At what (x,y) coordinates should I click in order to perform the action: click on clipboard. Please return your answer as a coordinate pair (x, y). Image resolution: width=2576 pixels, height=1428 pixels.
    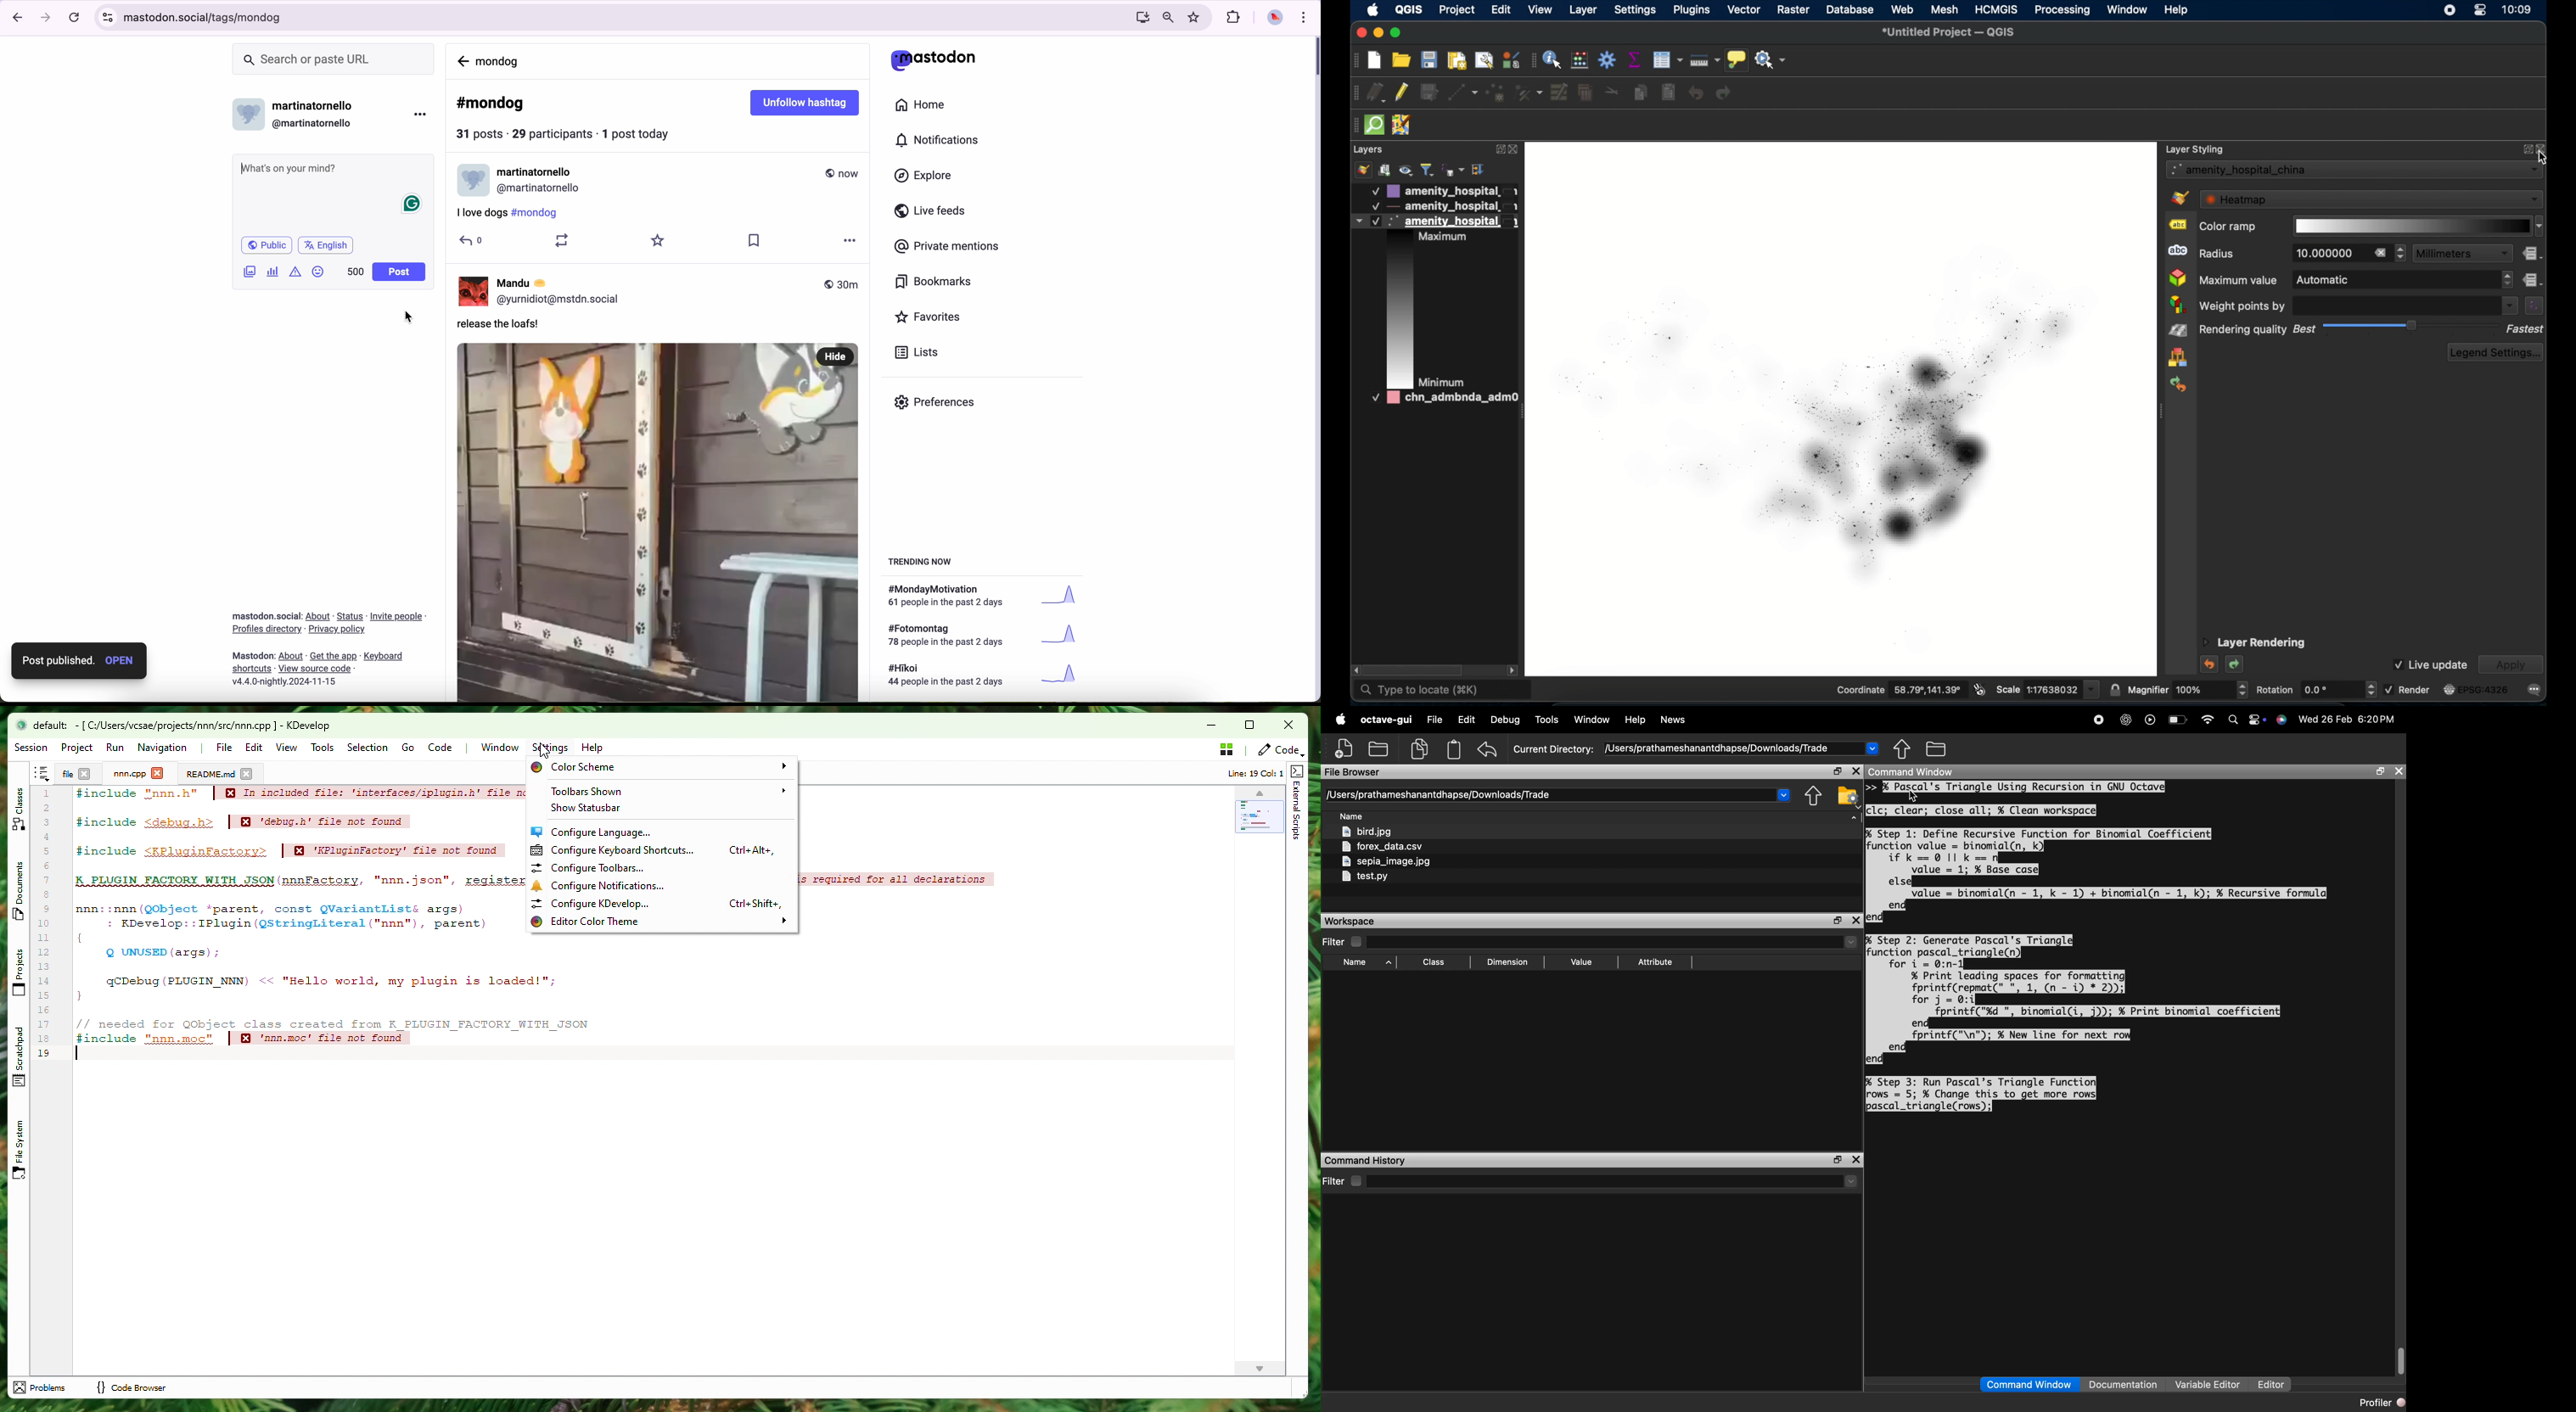
    Looking at the image, I should click on (1454, 749).